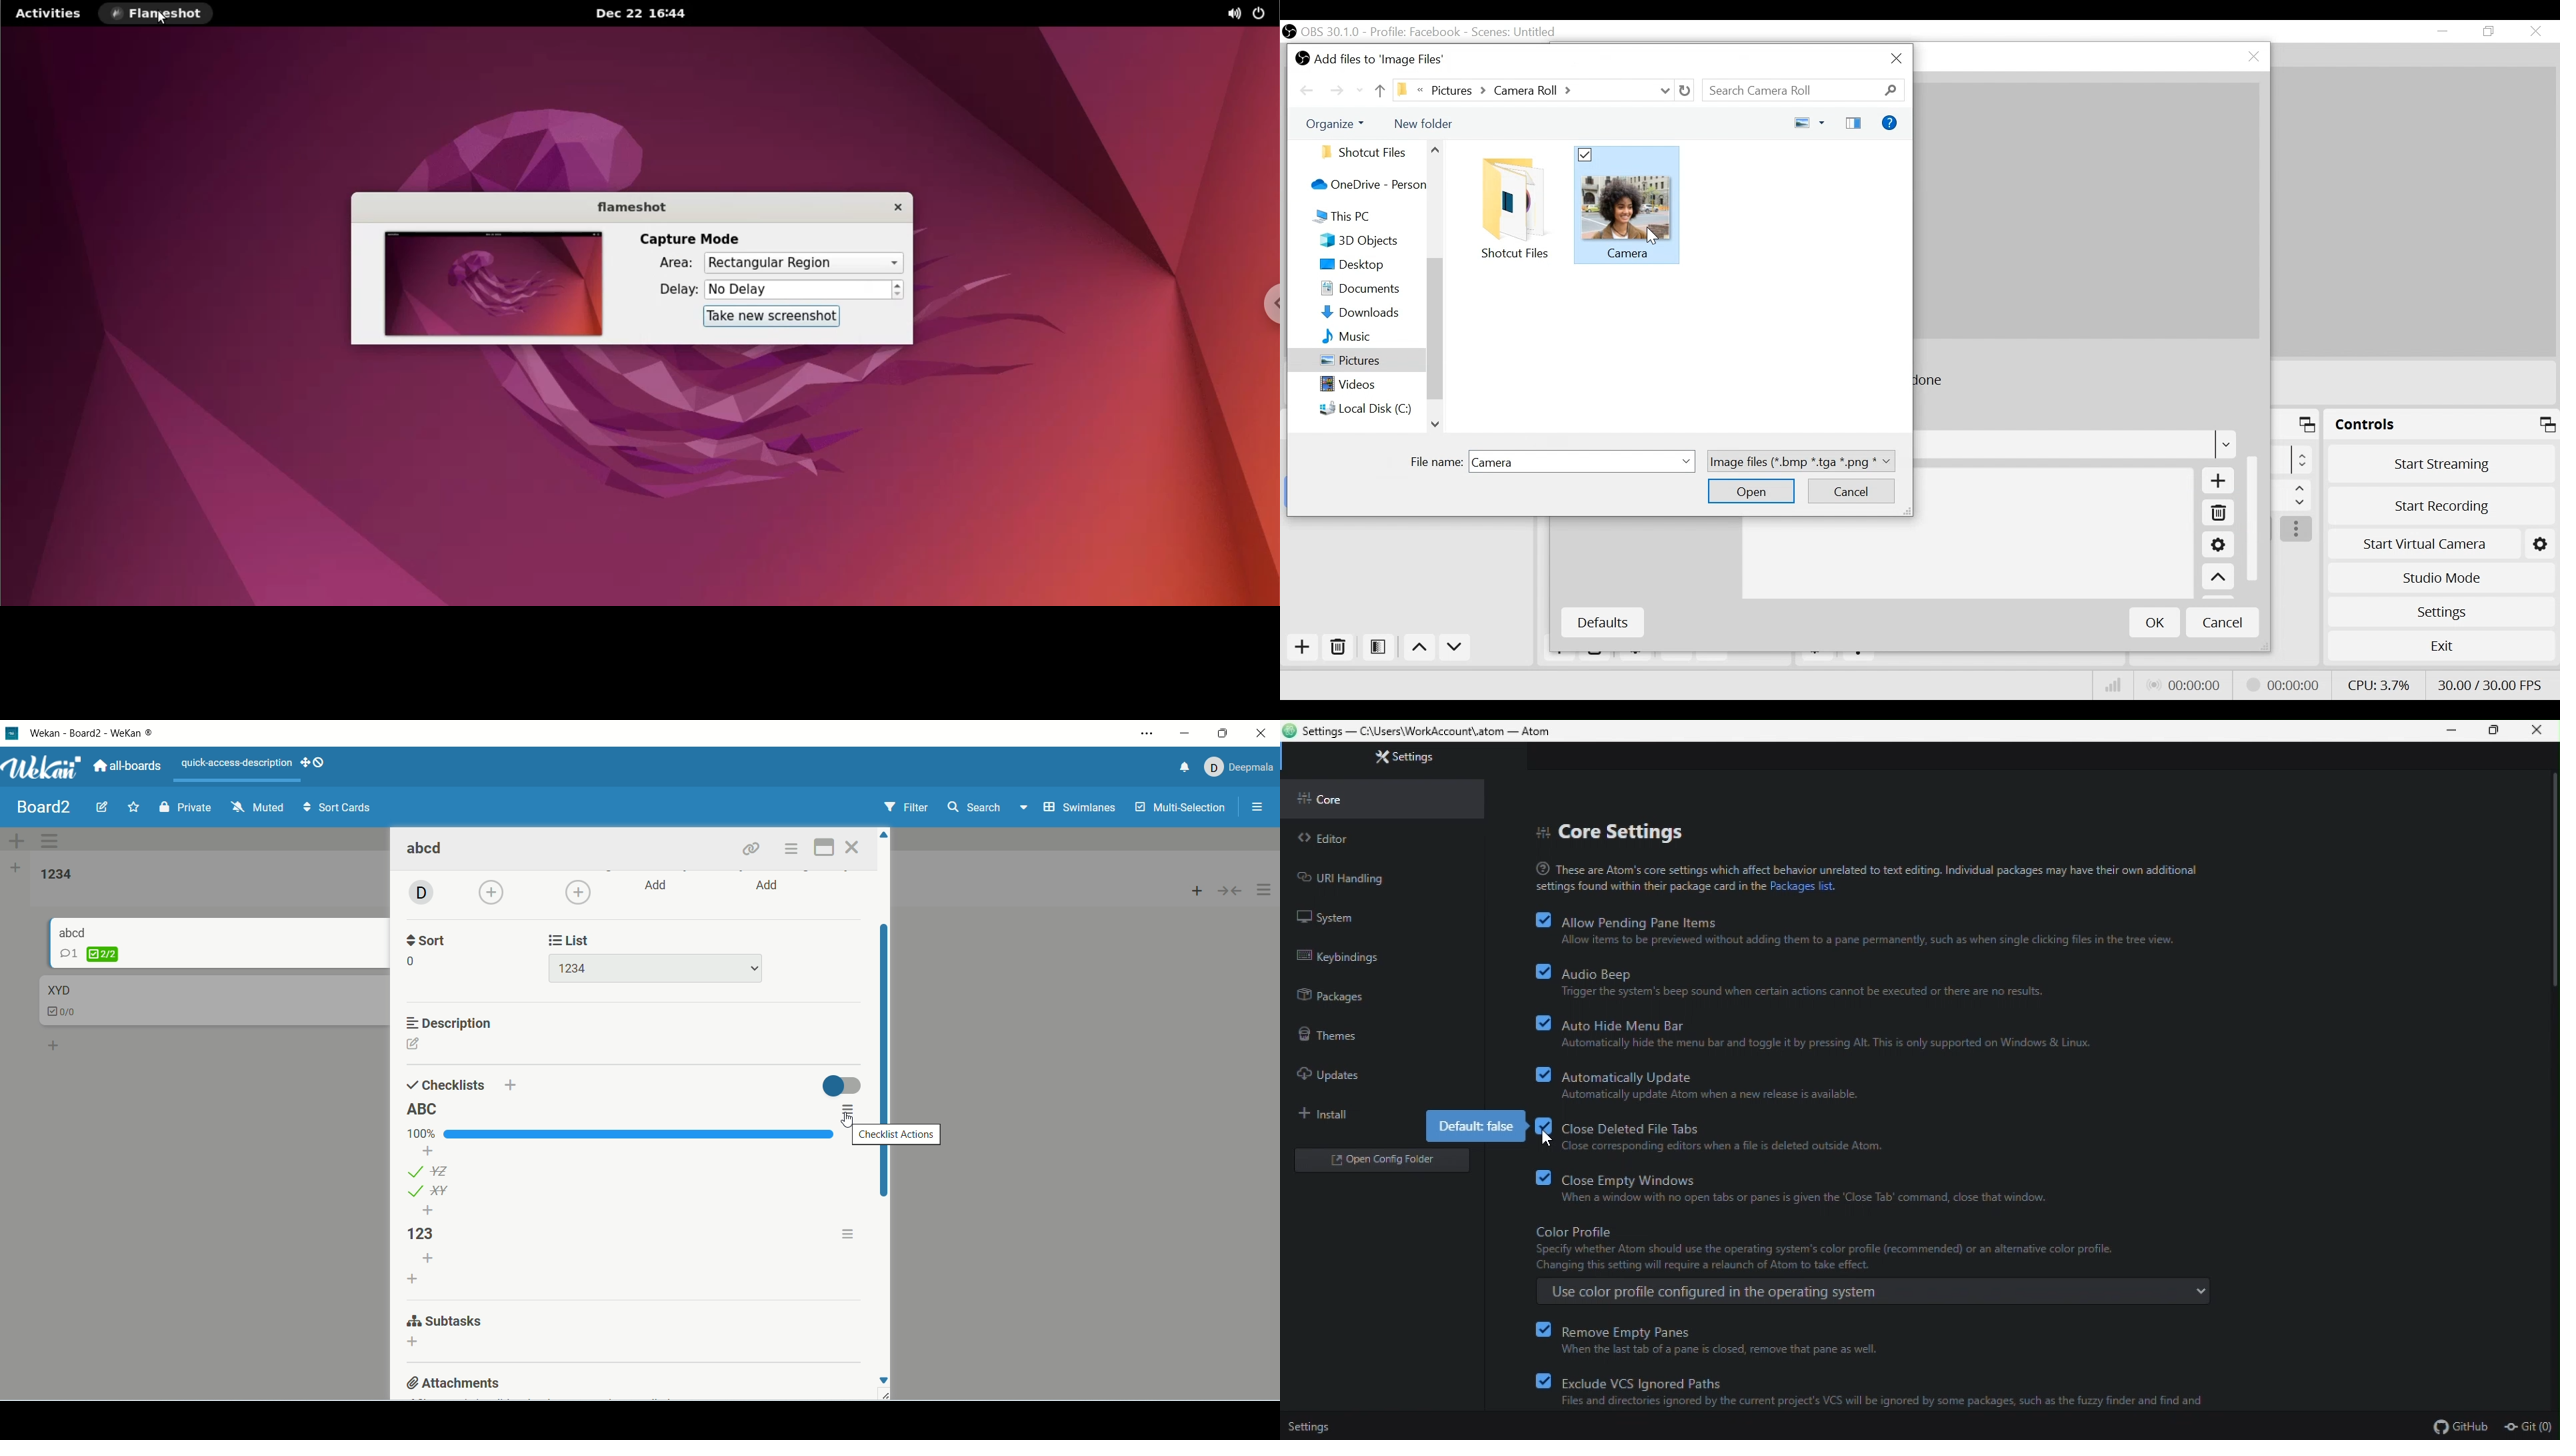  Describe the element at coordinates (1370, 267) in the screenshot. I see `Desktop` at that location.